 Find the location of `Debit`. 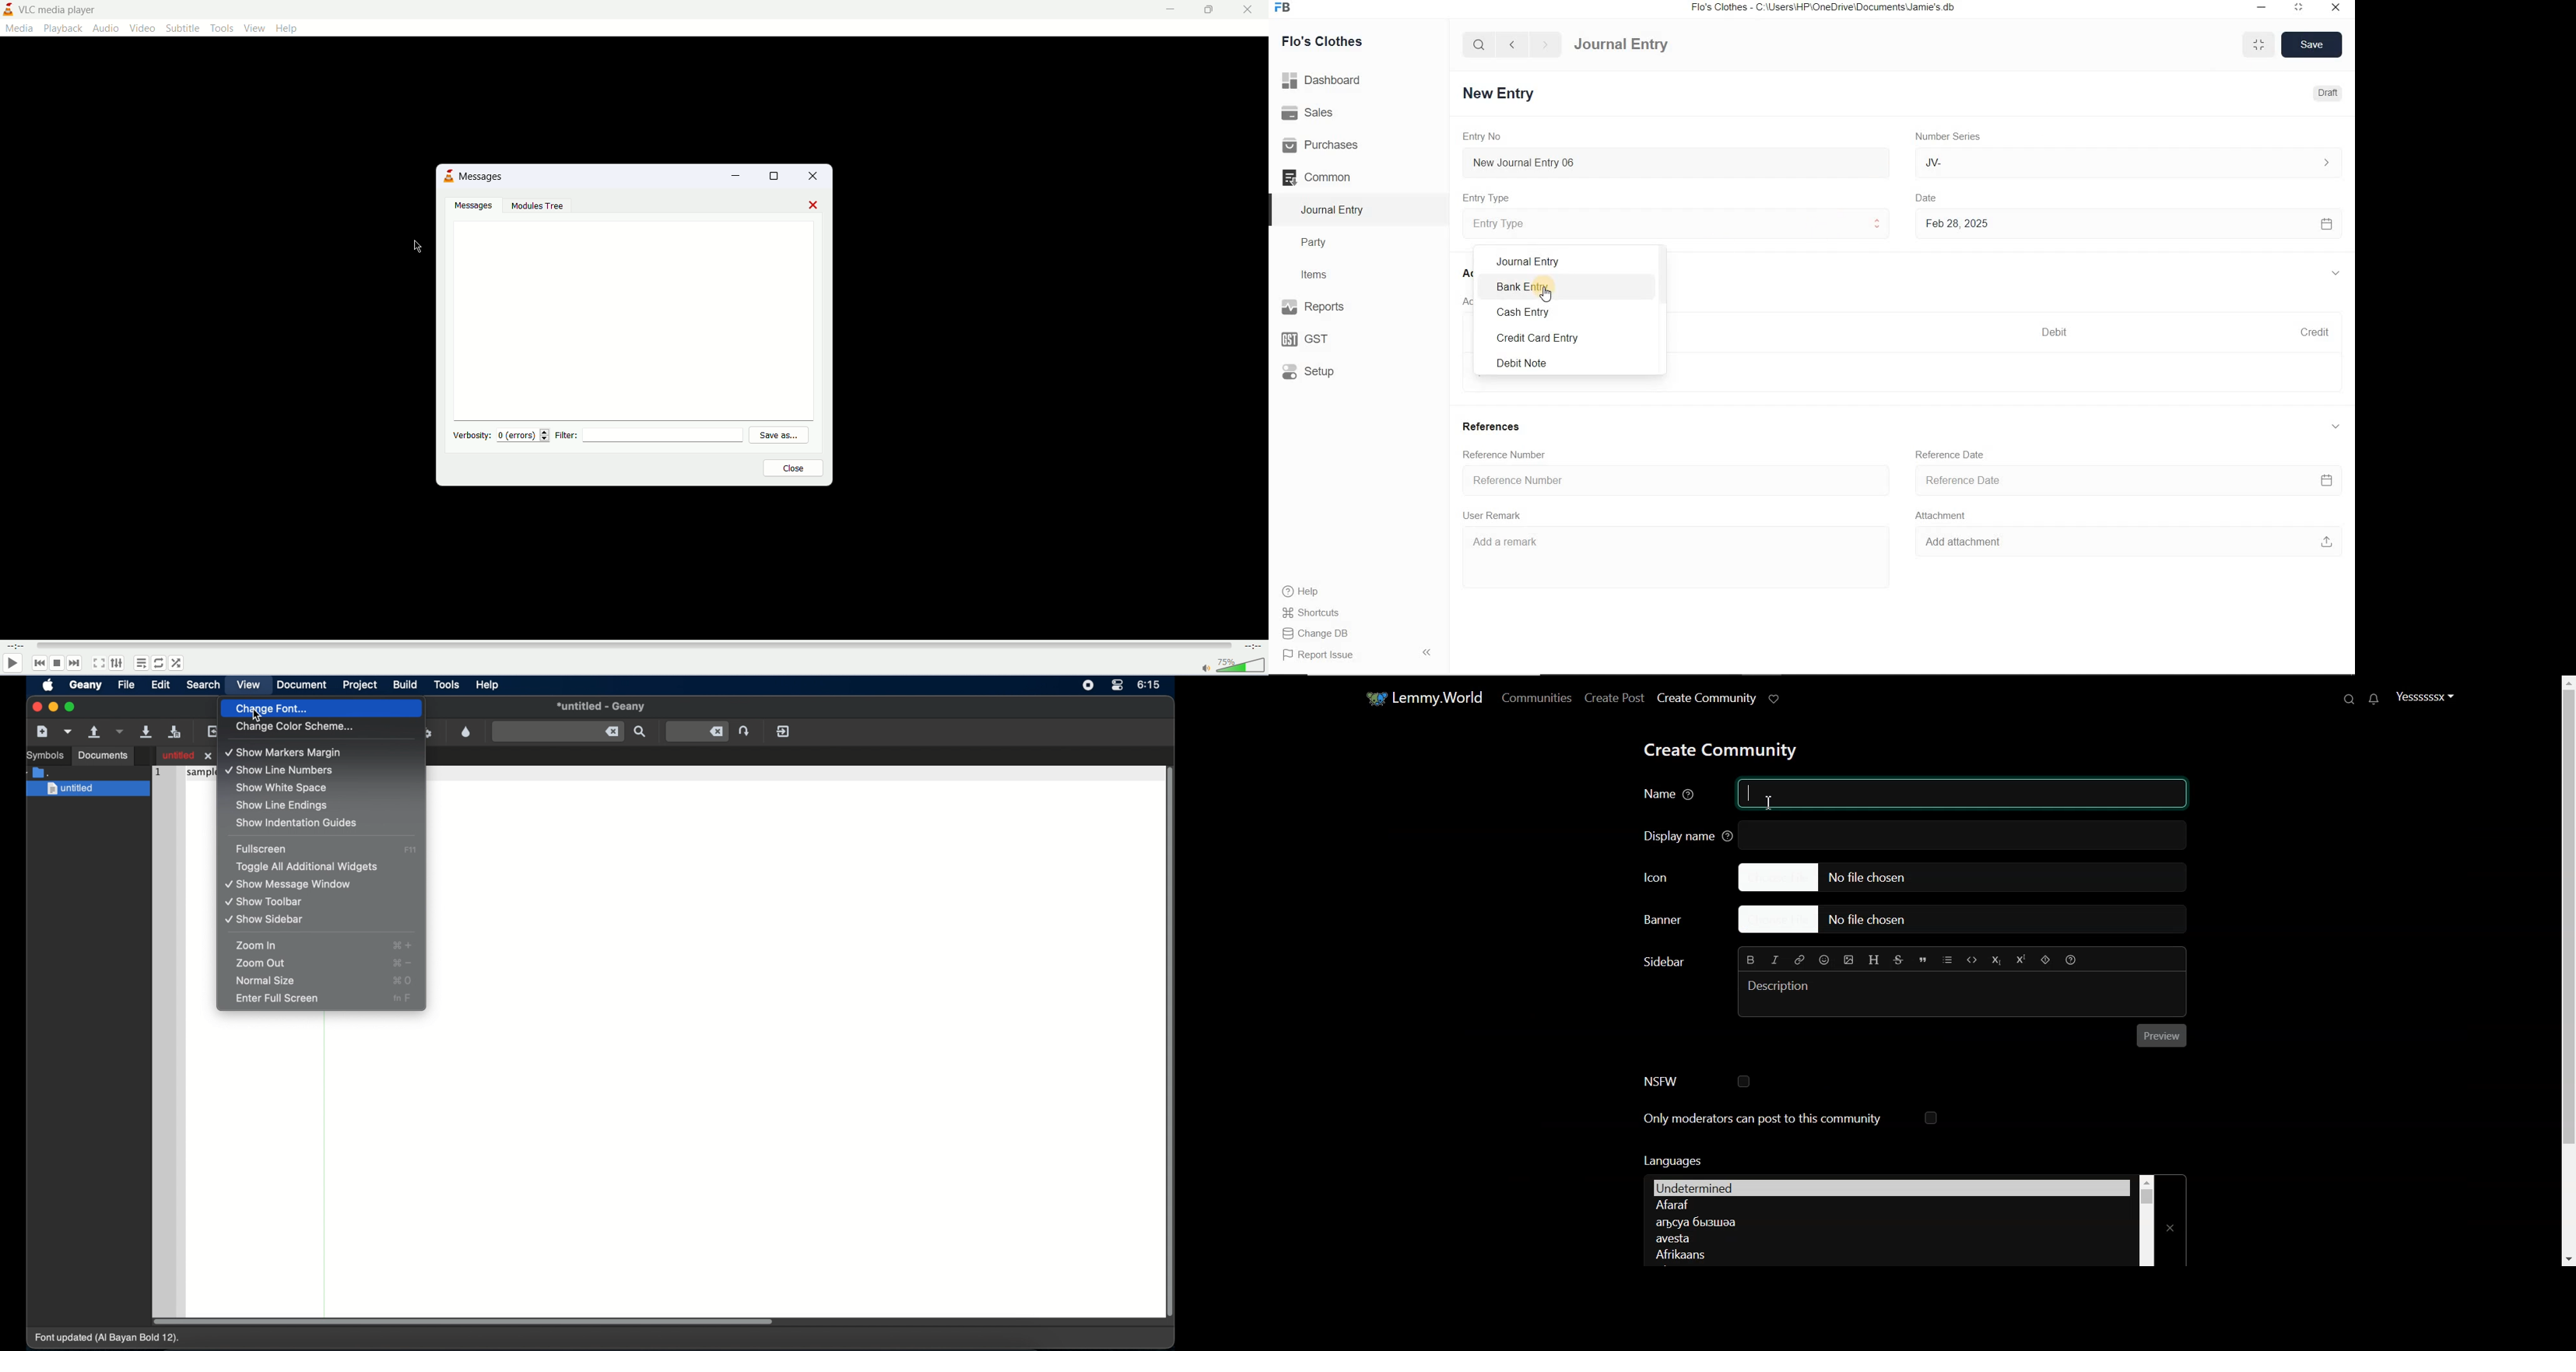

Debit is located at coordinates (2056, 332).